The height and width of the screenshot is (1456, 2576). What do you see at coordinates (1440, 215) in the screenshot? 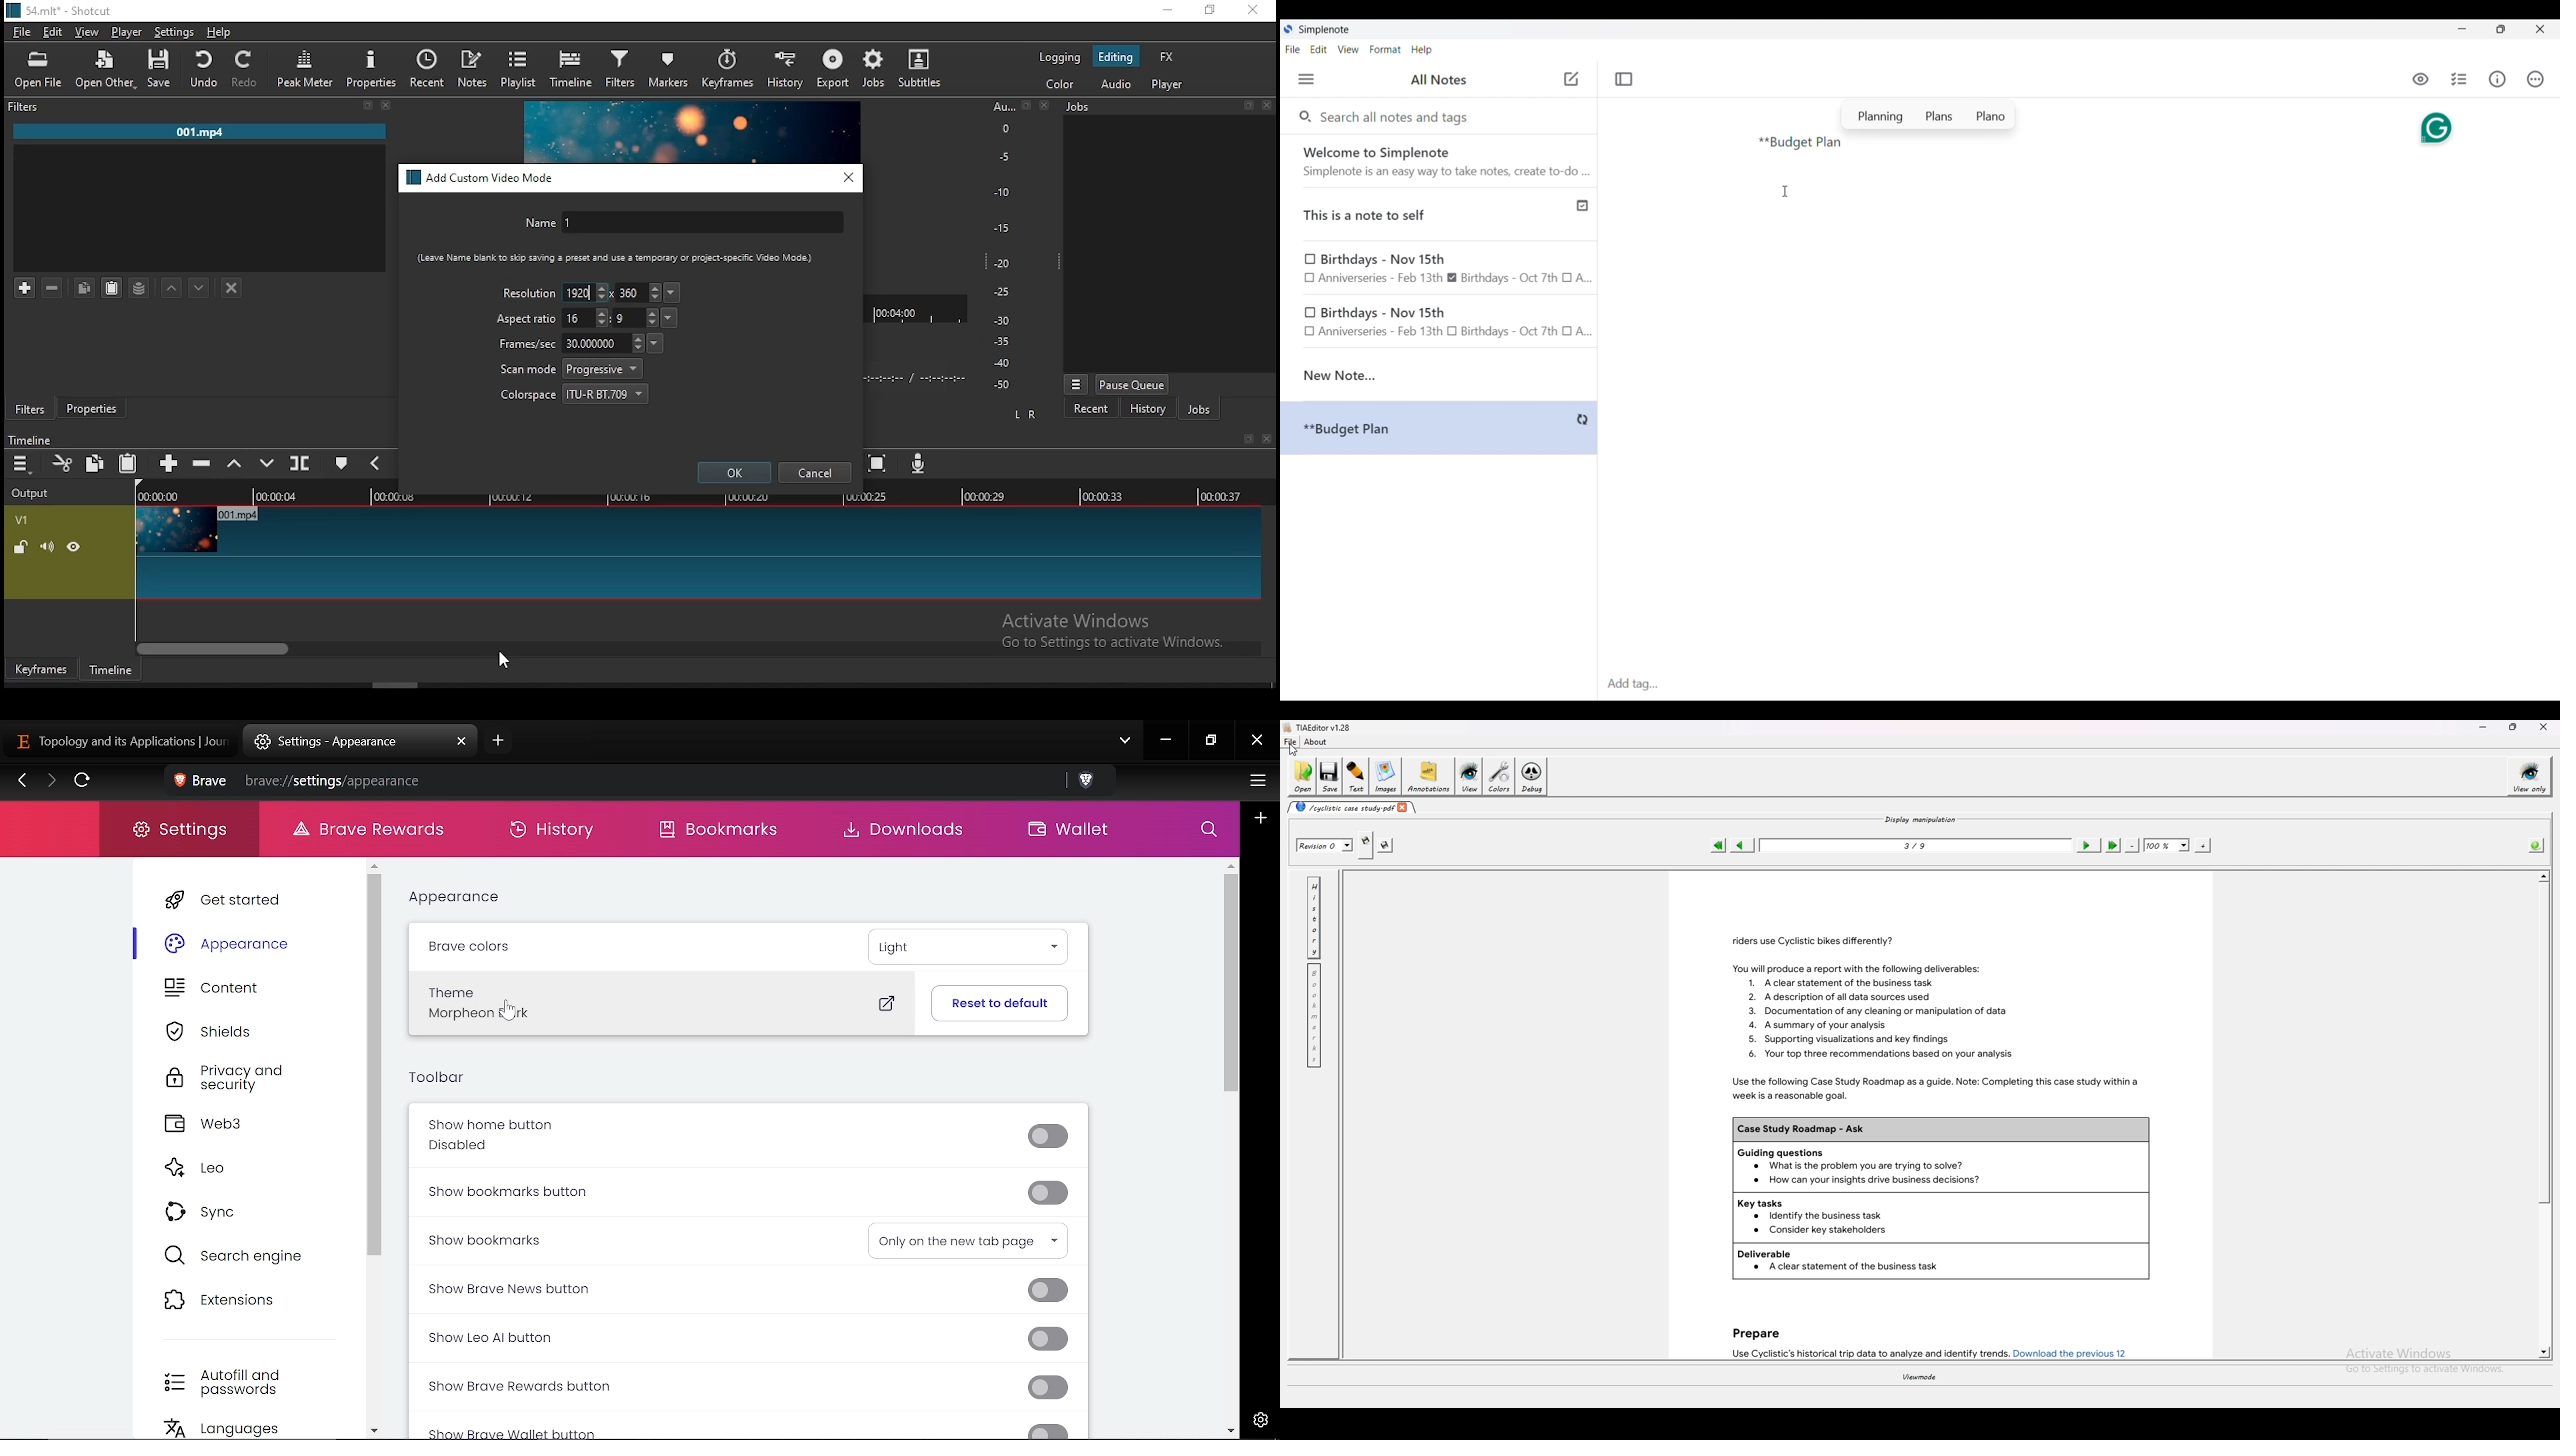
I see `Published note indicated by check icon` at bounding box center [1440, 215].